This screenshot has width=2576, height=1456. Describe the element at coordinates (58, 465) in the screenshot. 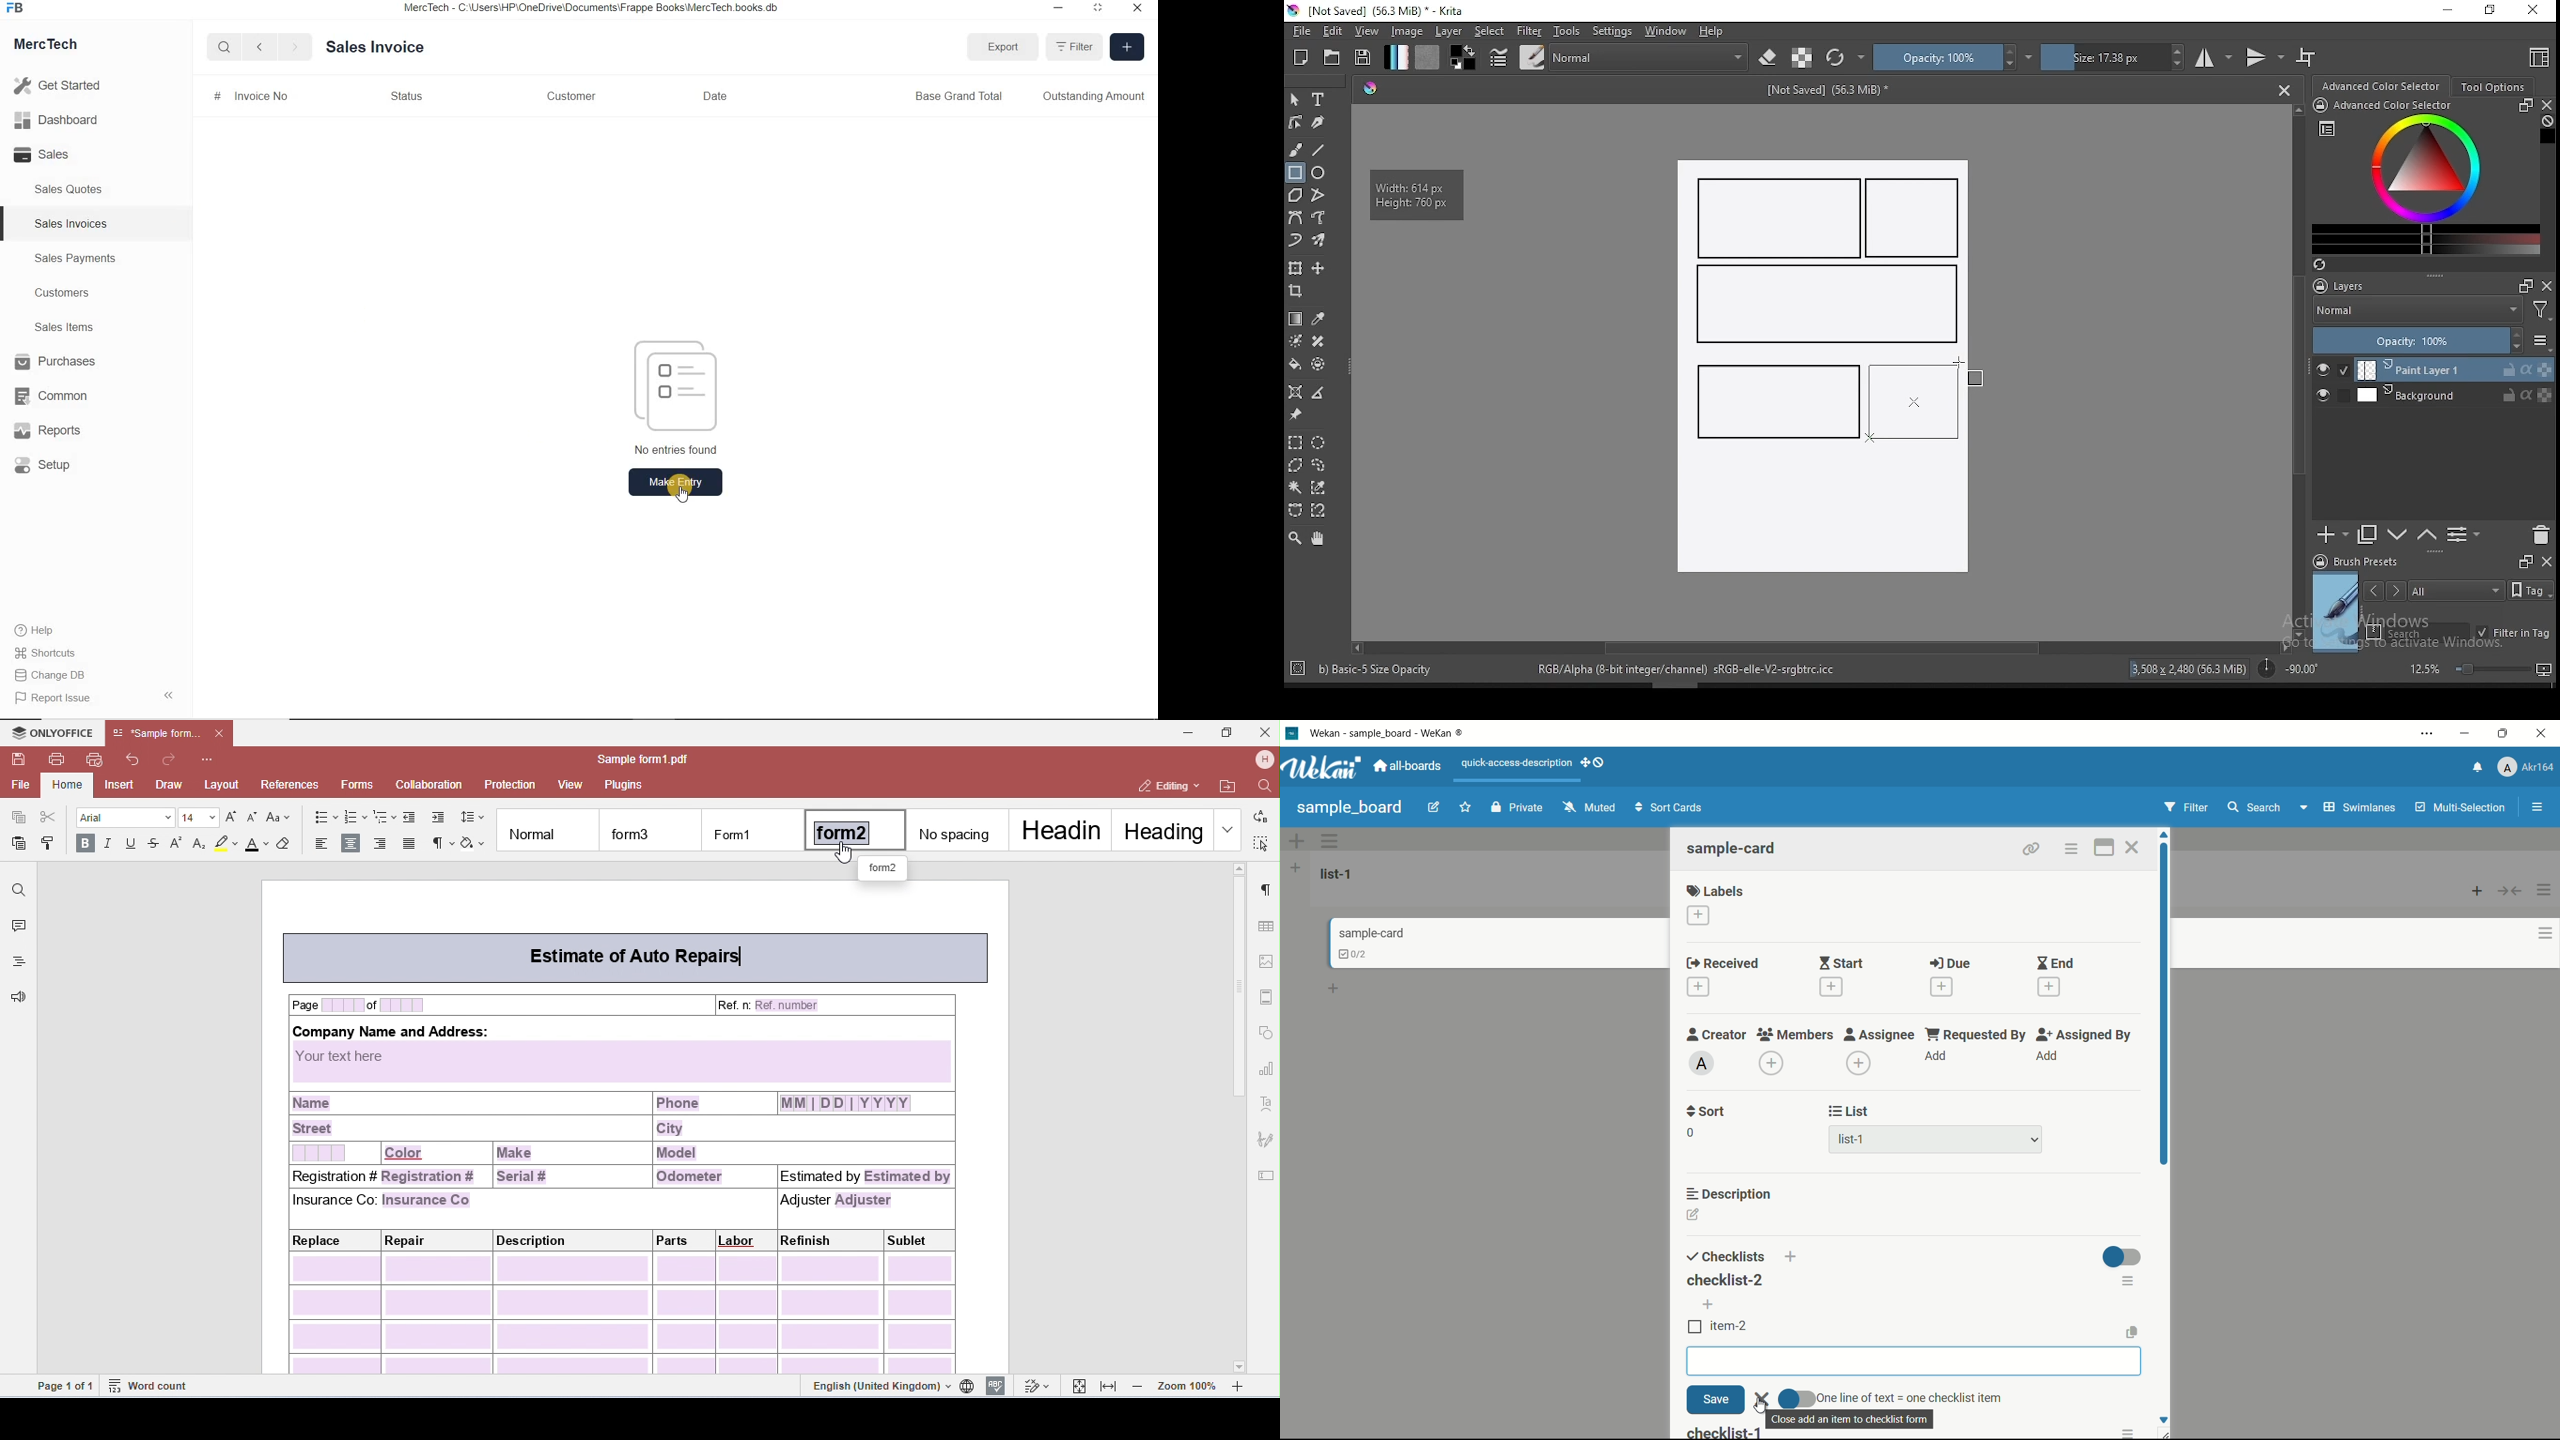

I see `Setup` at that location.